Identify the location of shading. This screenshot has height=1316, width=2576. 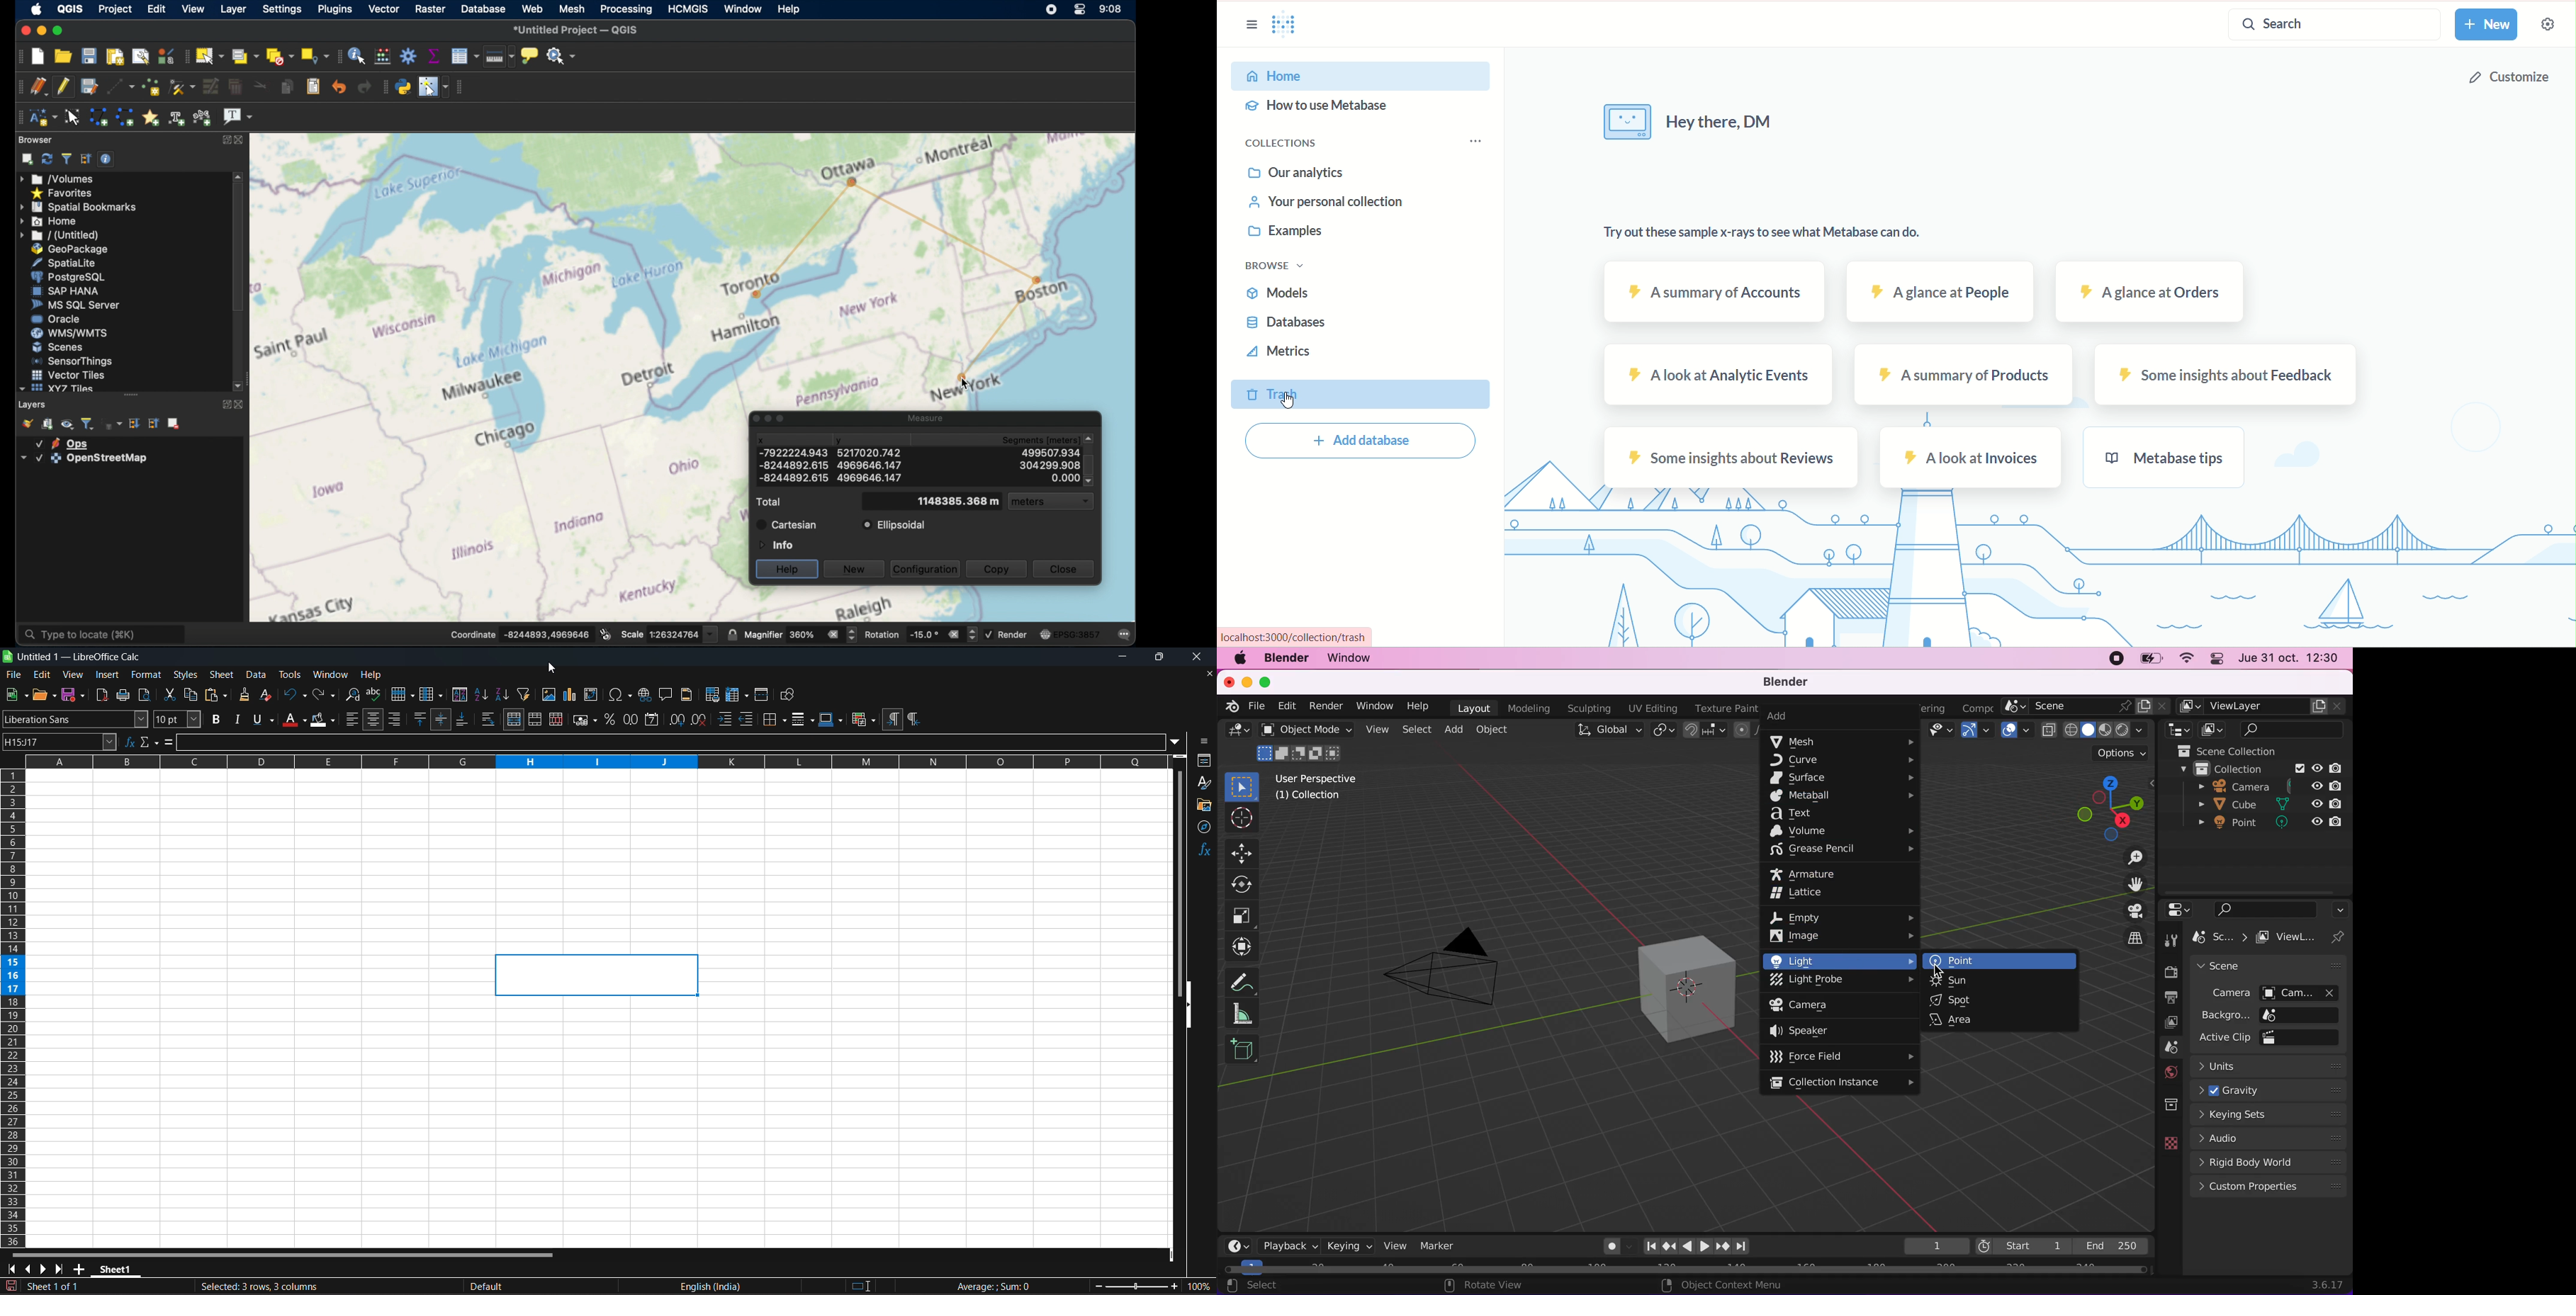
(2108, 730).